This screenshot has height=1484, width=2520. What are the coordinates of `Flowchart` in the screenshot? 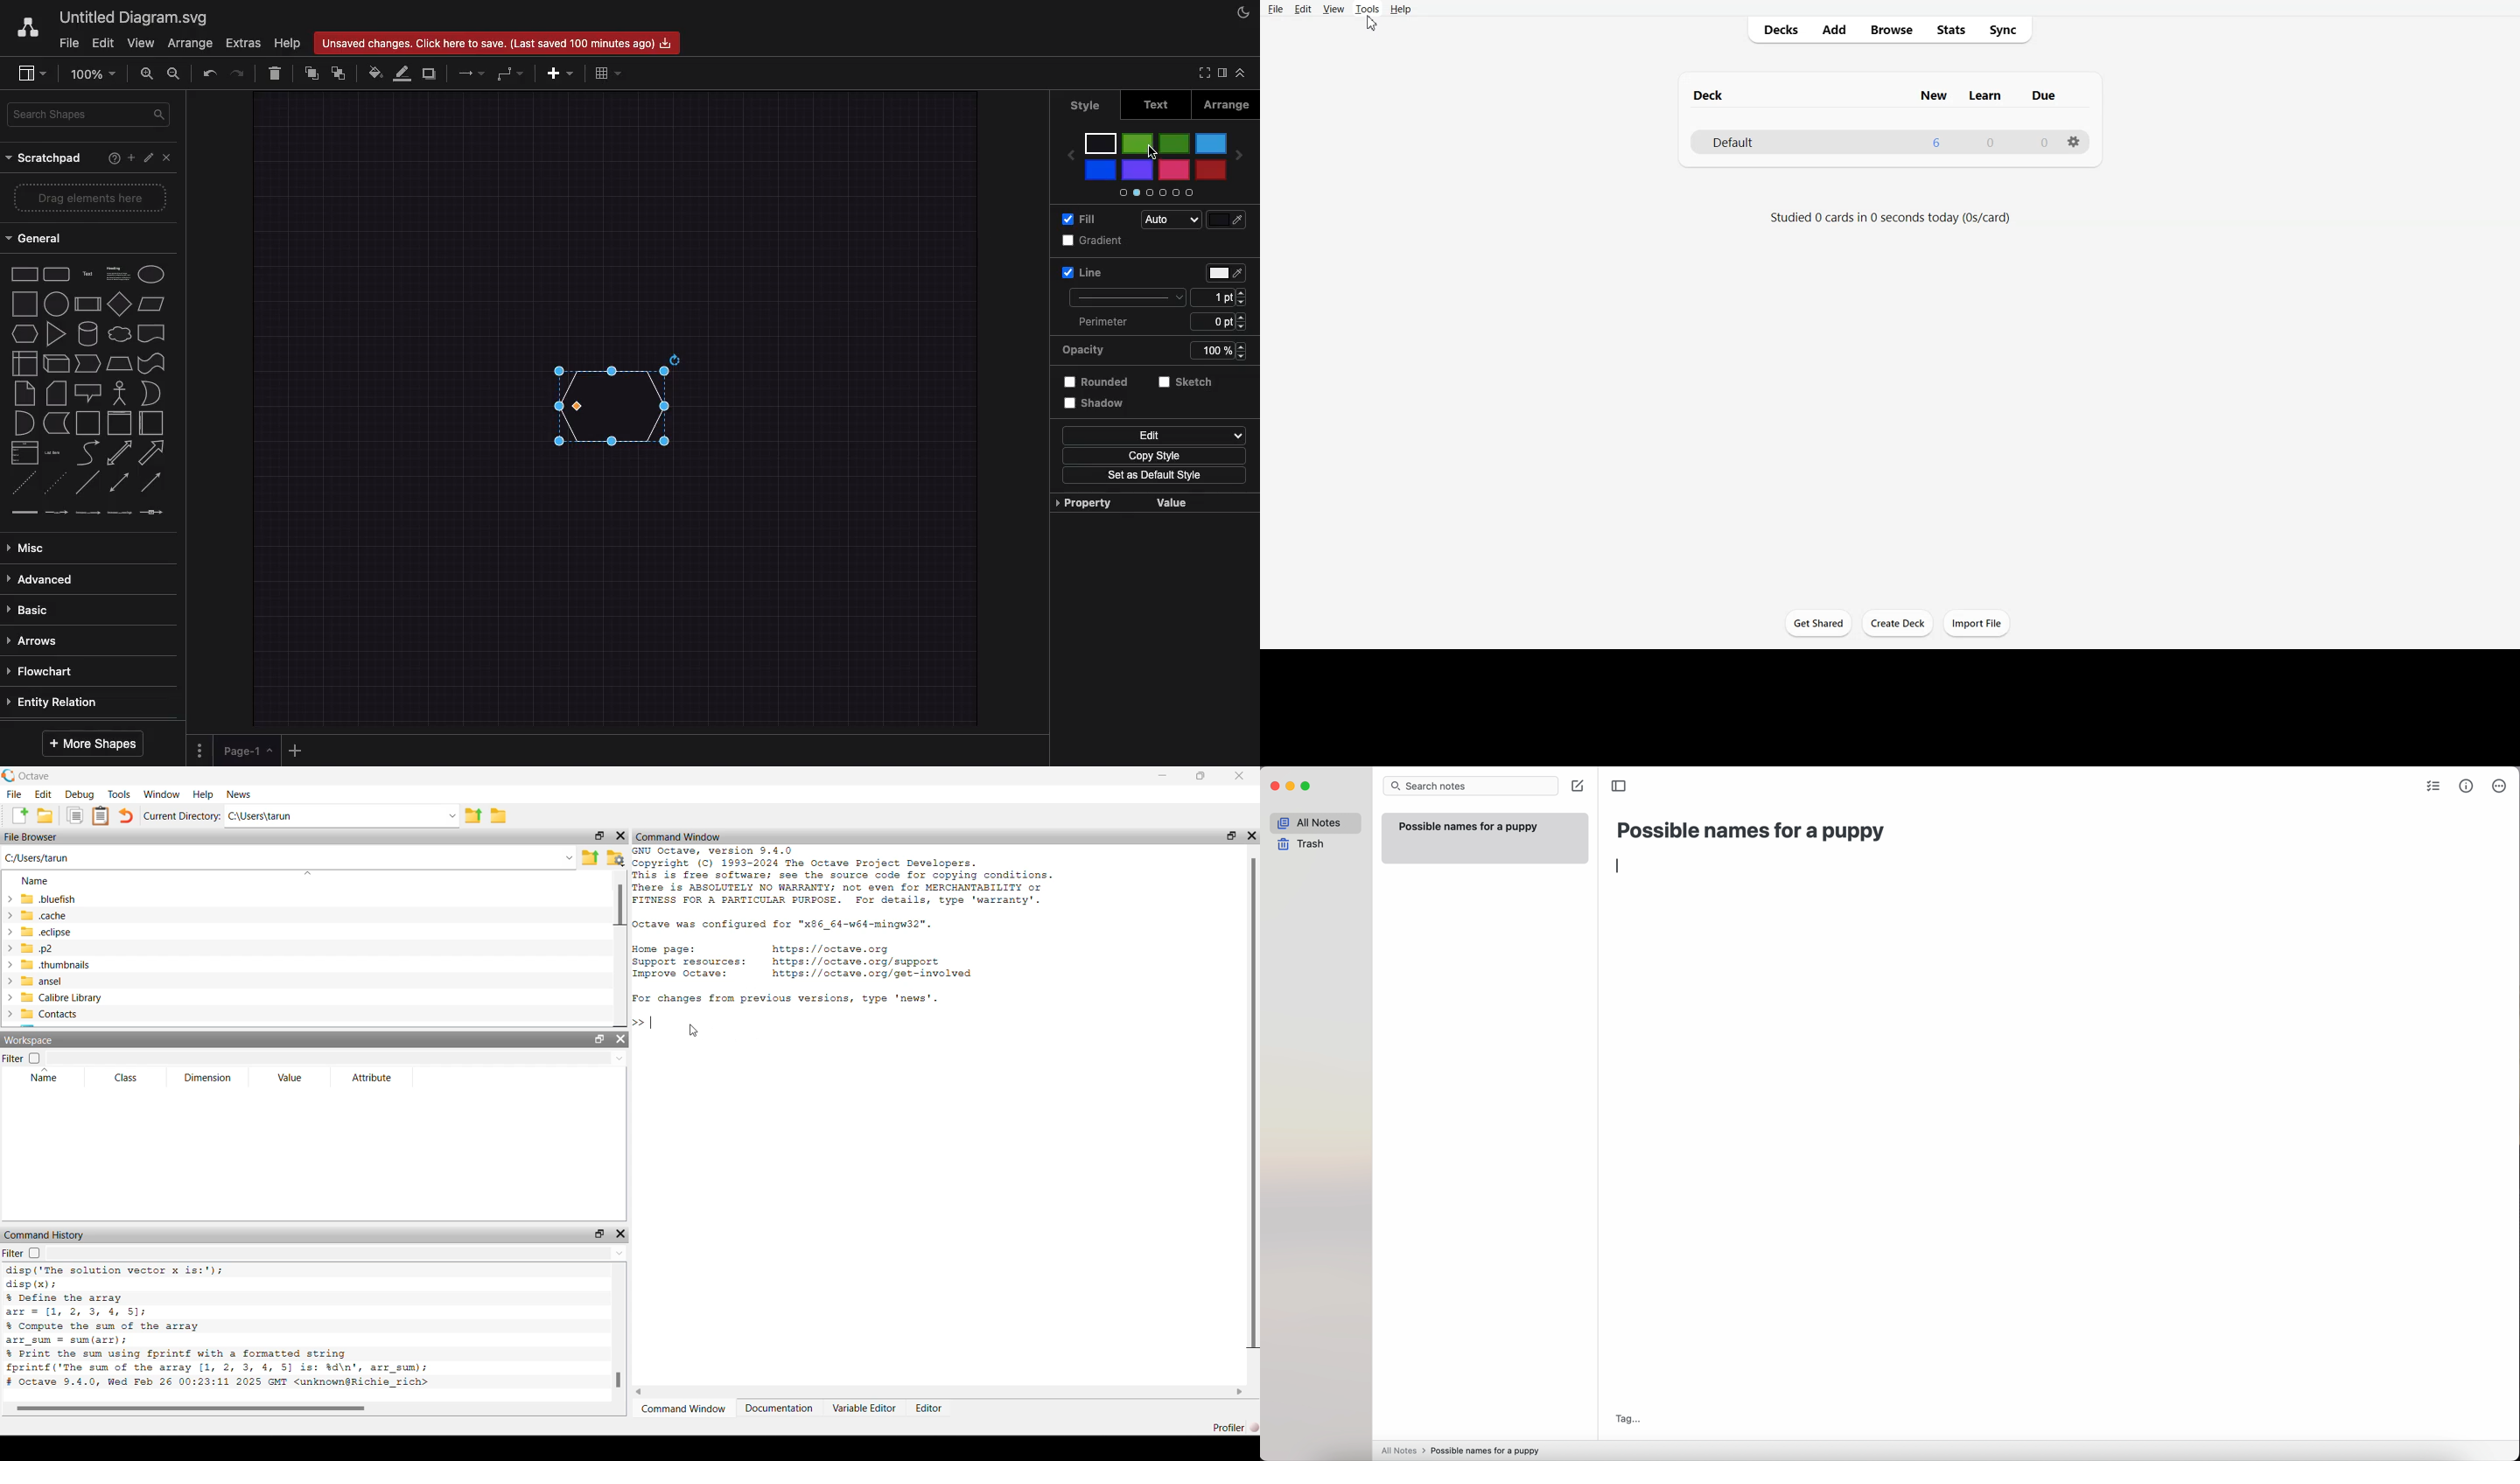 It's located at (43, 673).